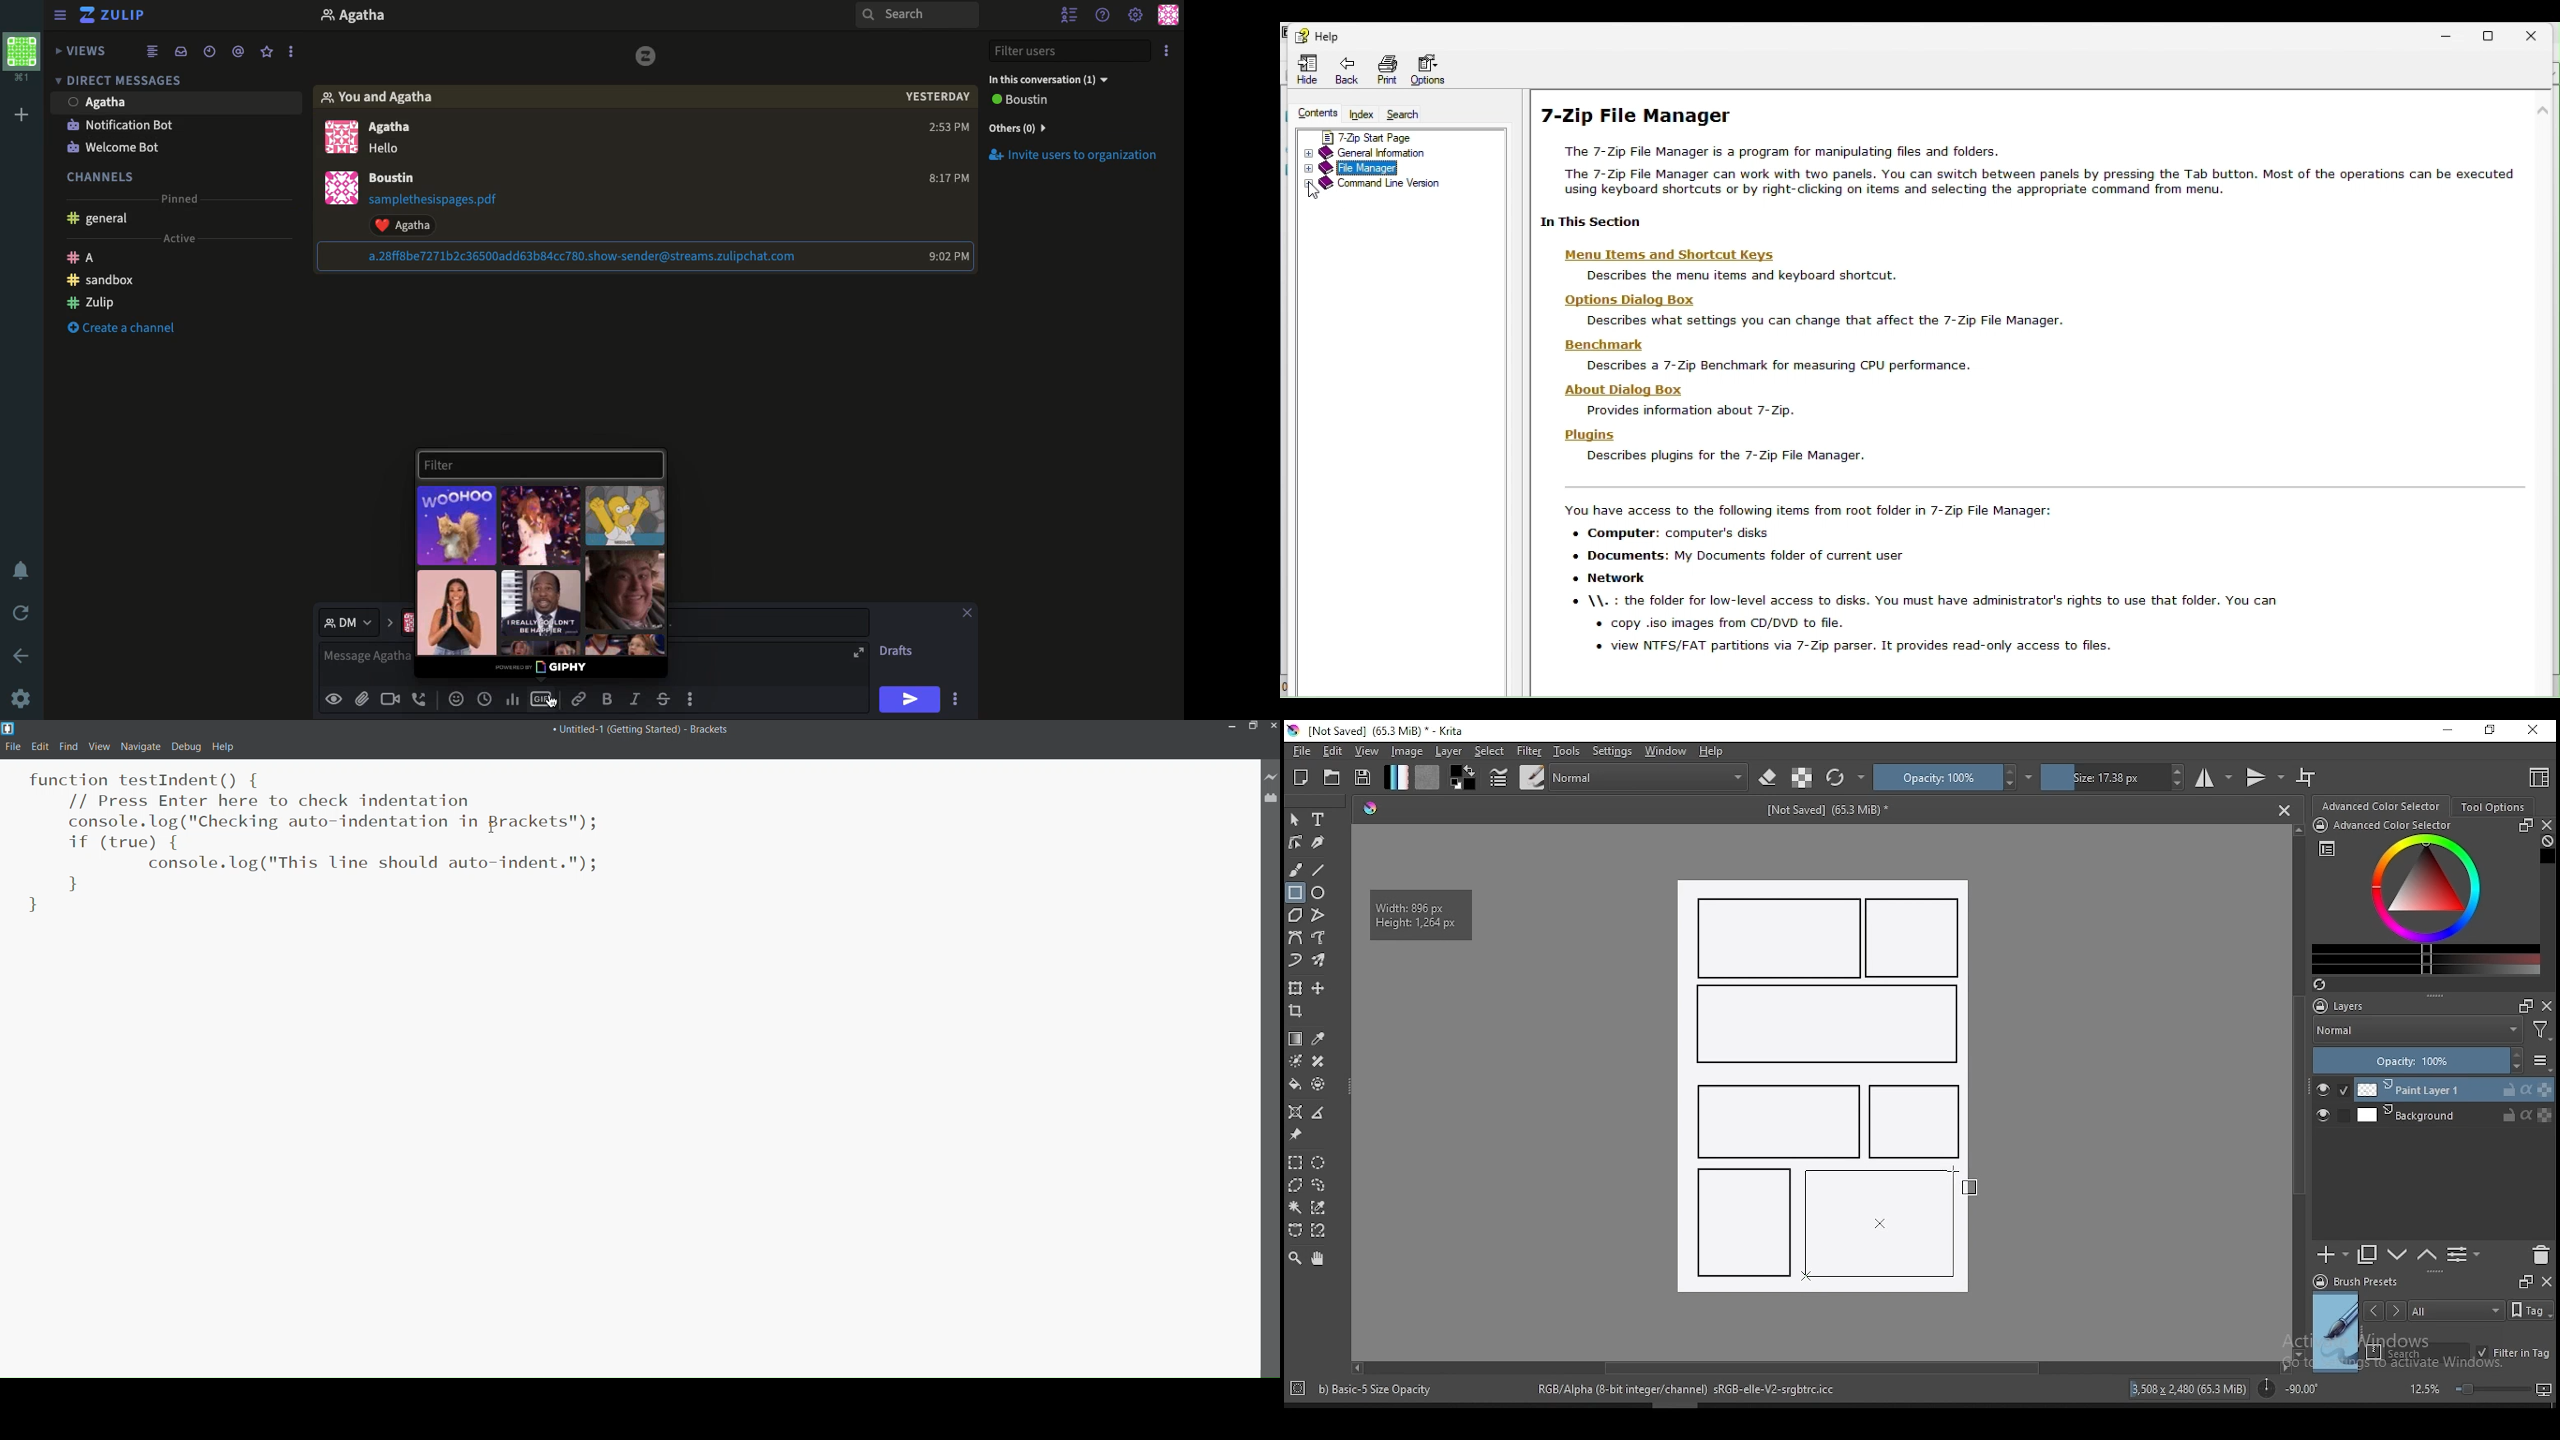 The image size is (2576, 1456). What do you see at coordinates (98, 283) in the screenshot?
I see `Sandbox` at bounding box center [98, 283].